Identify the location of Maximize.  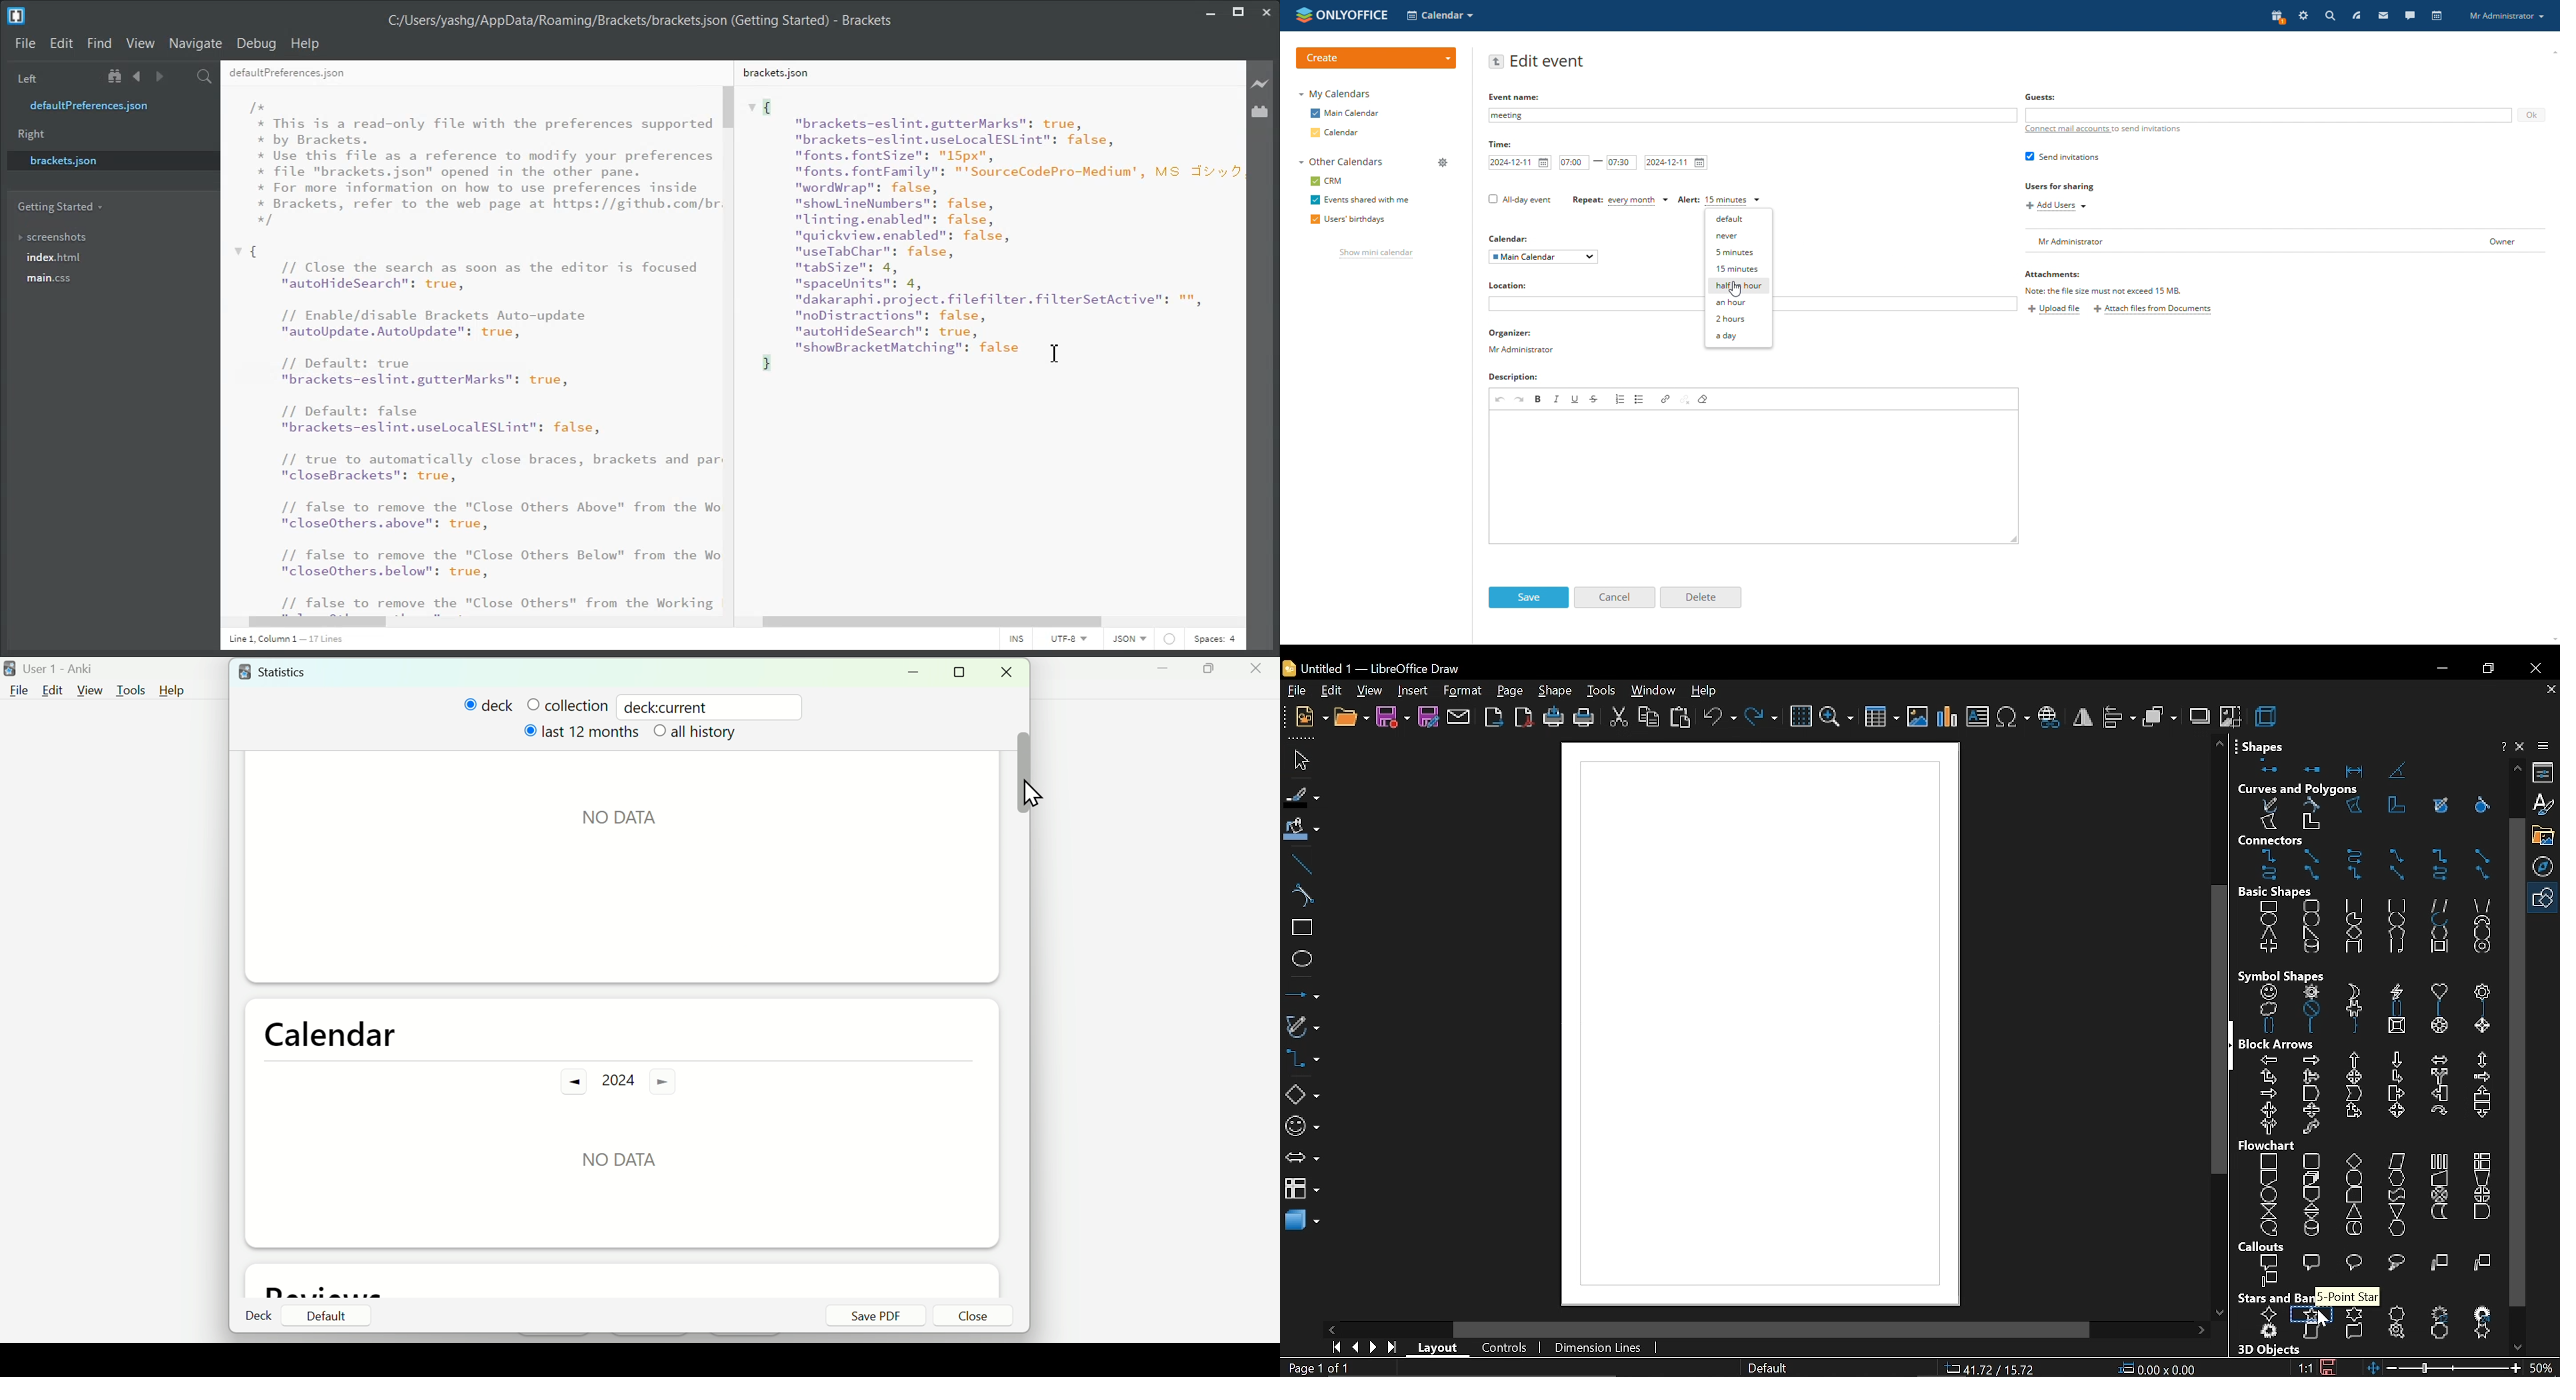
(1238, 10).